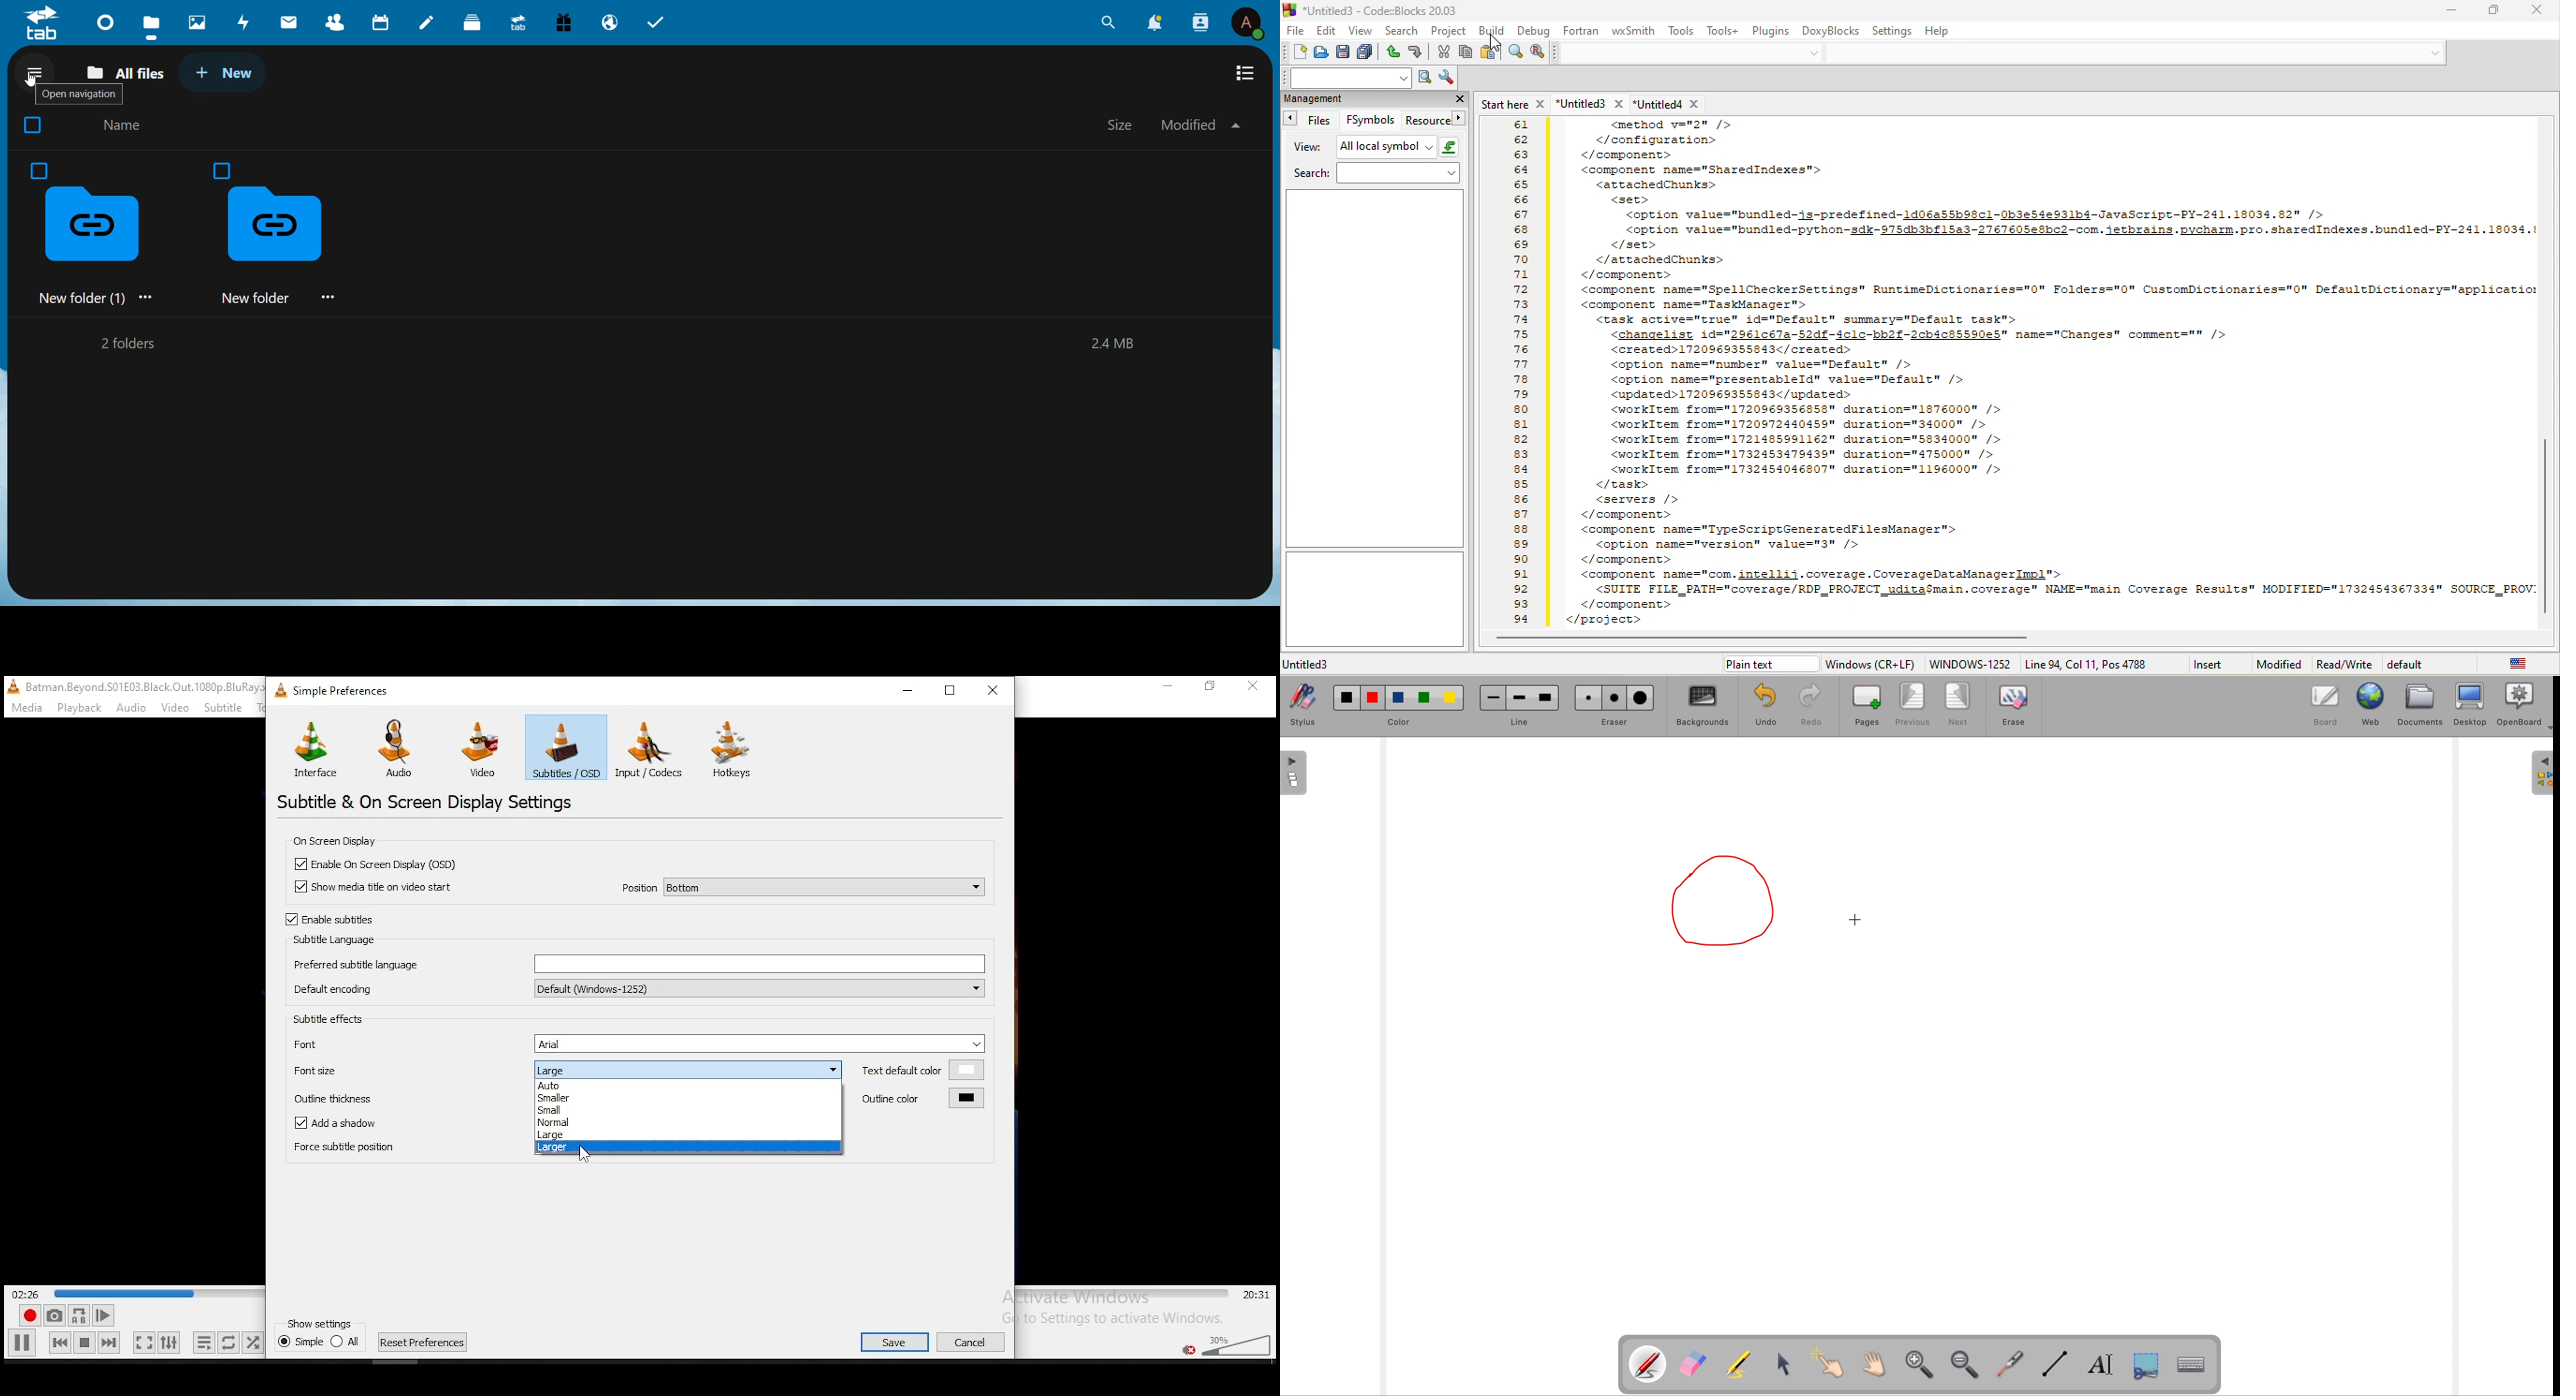 The height and width of the screenshot is (1400, 2576). I want to click on memory, so click(1115, 345).